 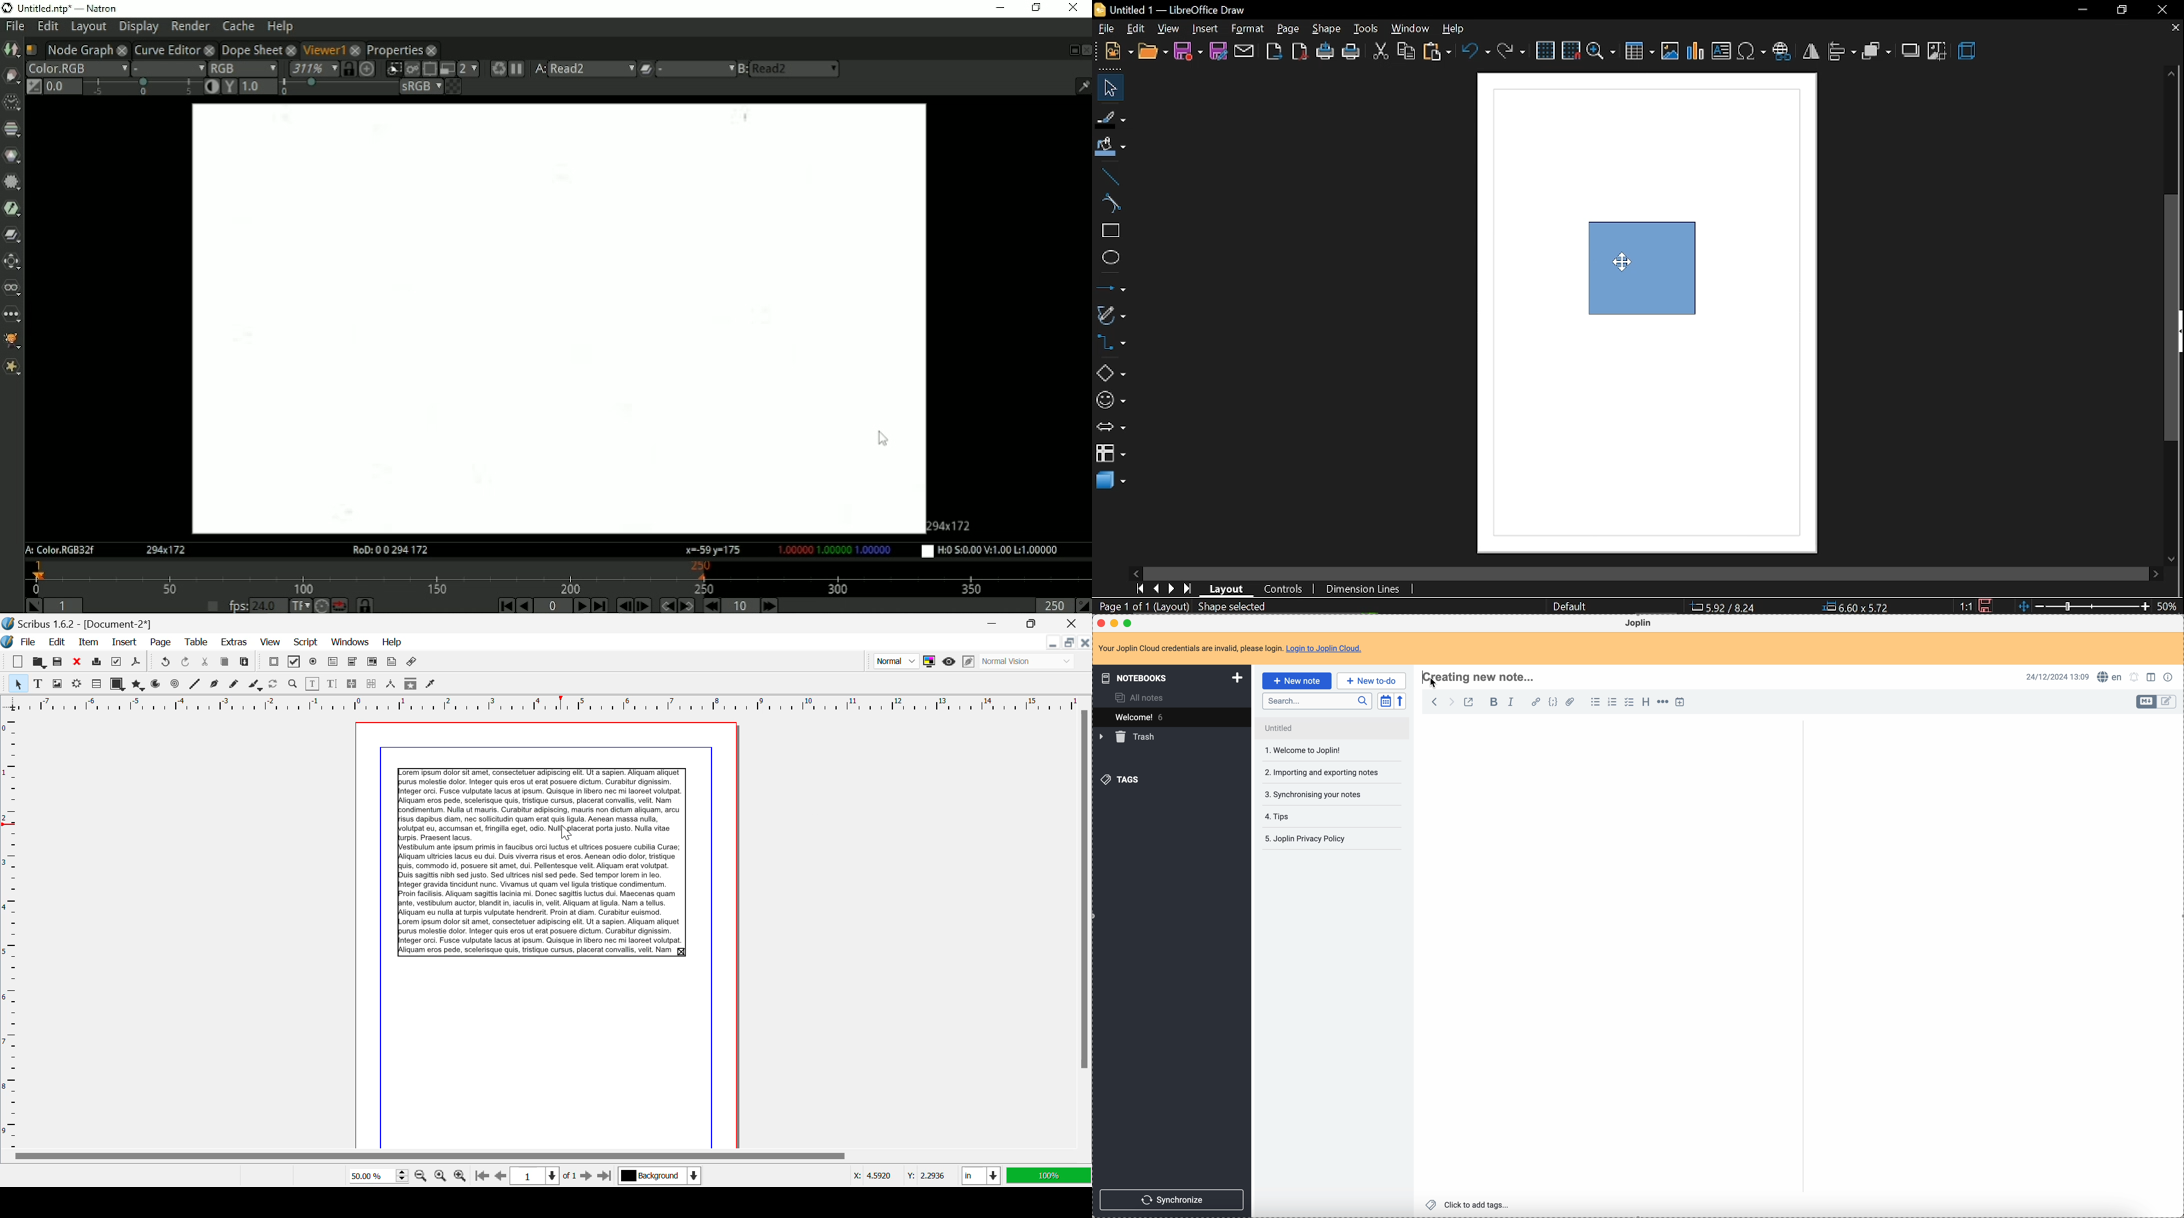 I want to click on Untitled 1 - LibreOffice Draw, so click(x=1177, y=9).